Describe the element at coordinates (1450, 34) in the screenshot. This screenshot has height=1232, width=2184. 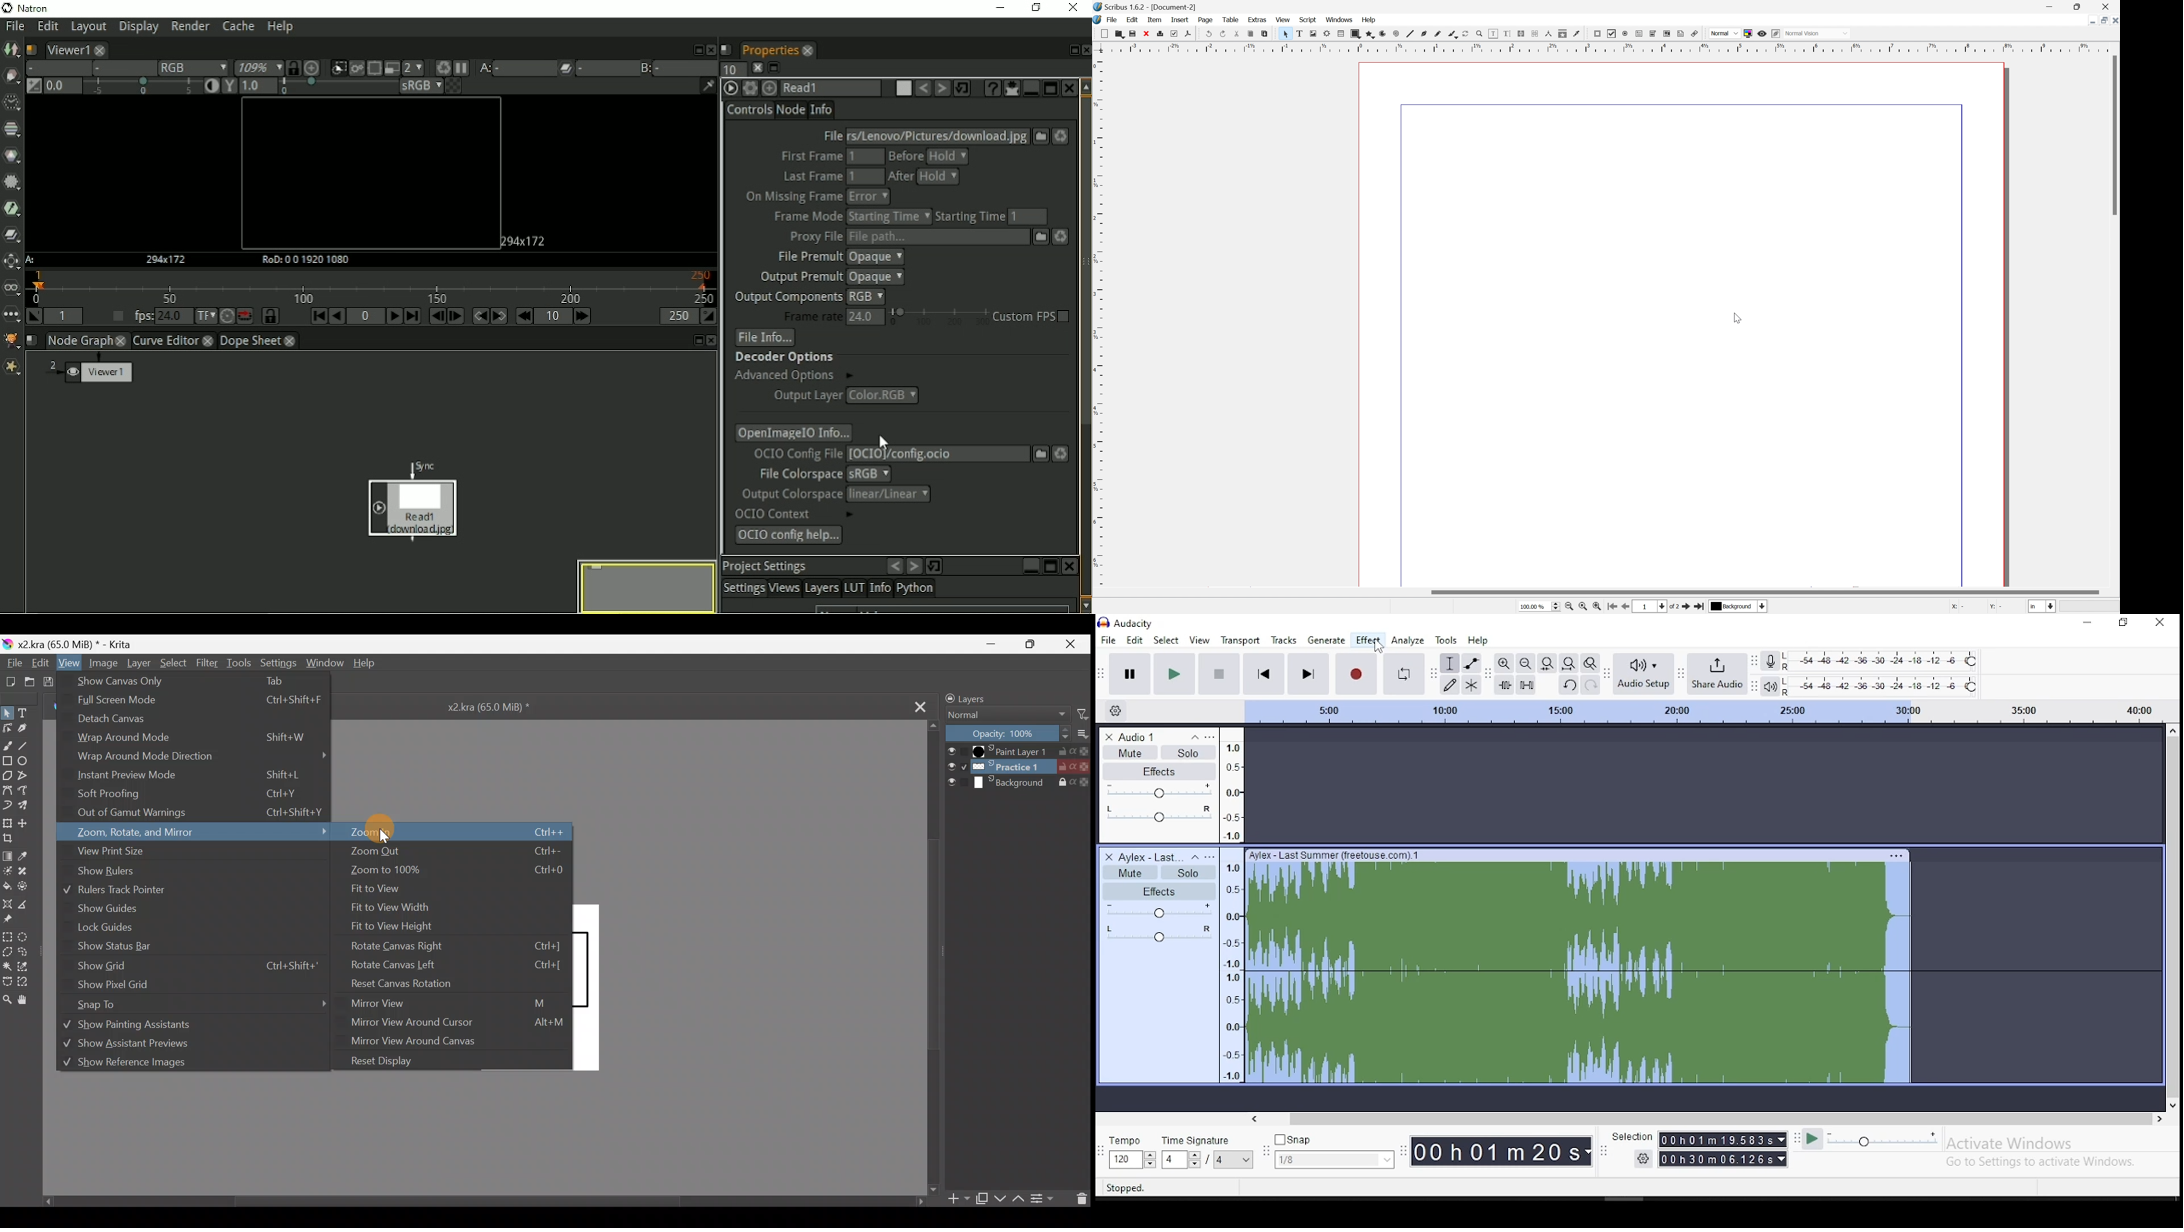
I see `Calligraphic view` at that location.